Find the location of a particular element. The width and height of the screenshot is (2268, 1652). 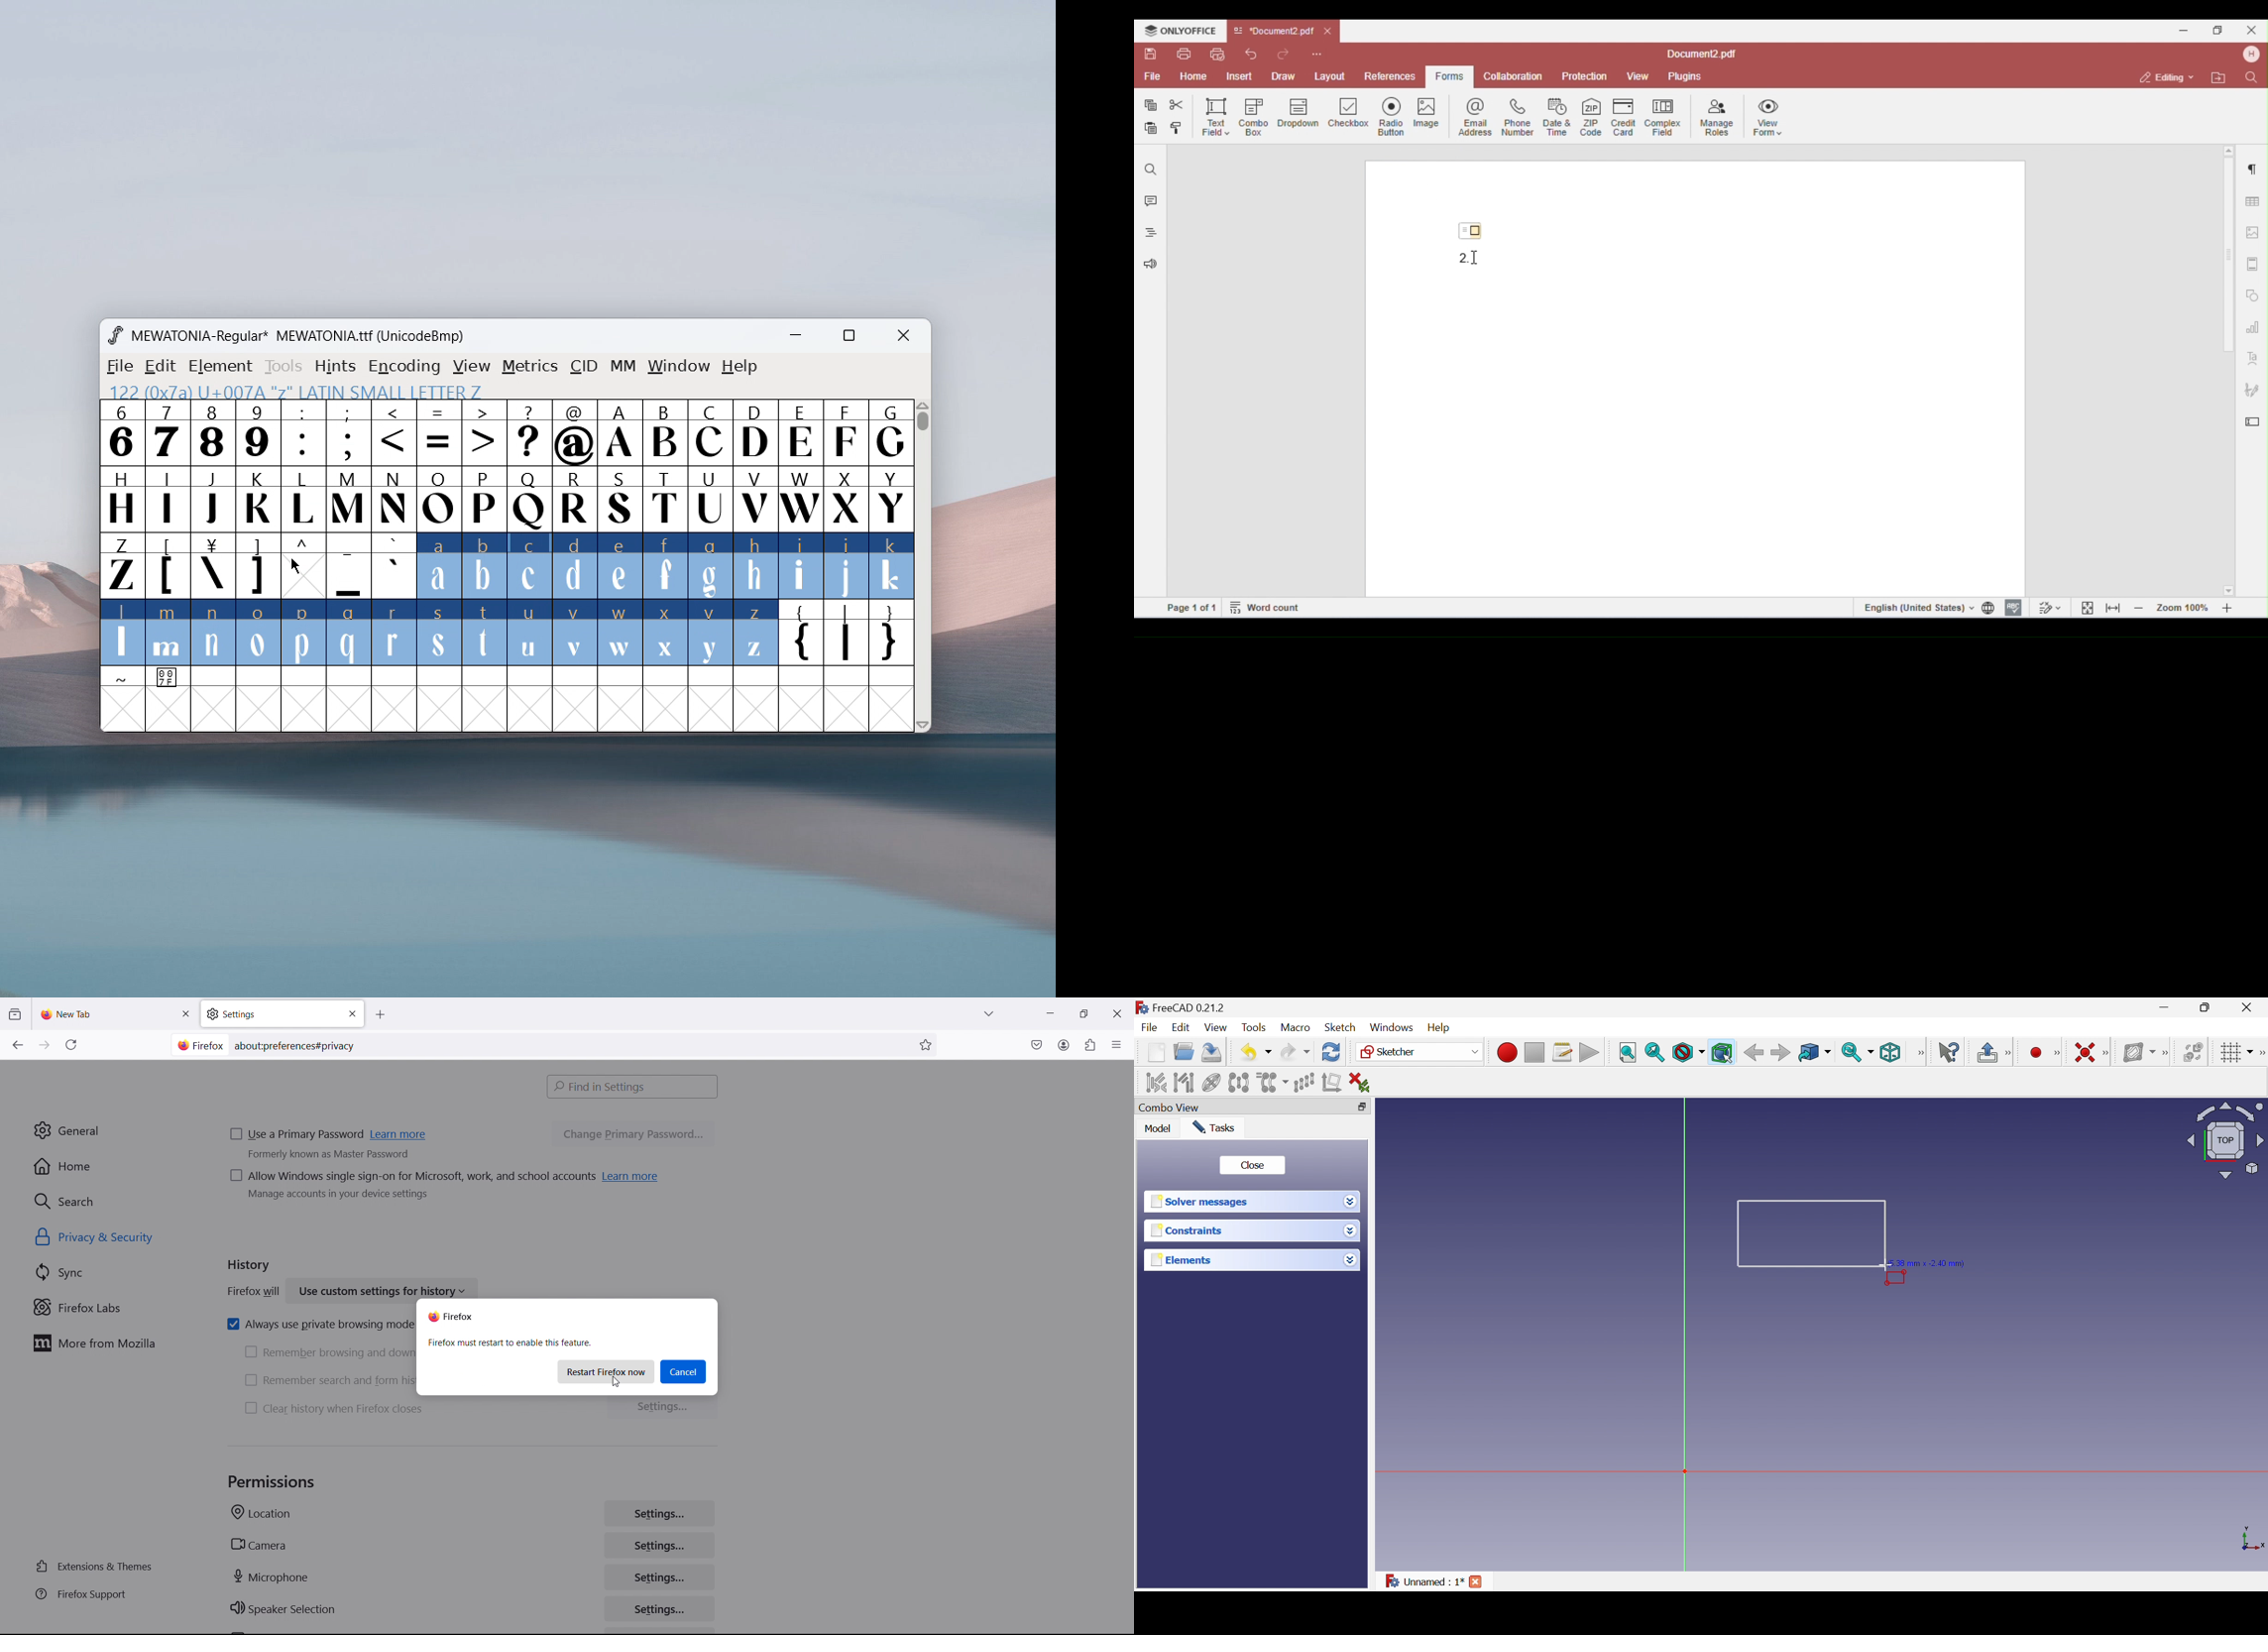

firefox labs is located at coordinates (116, 1308).